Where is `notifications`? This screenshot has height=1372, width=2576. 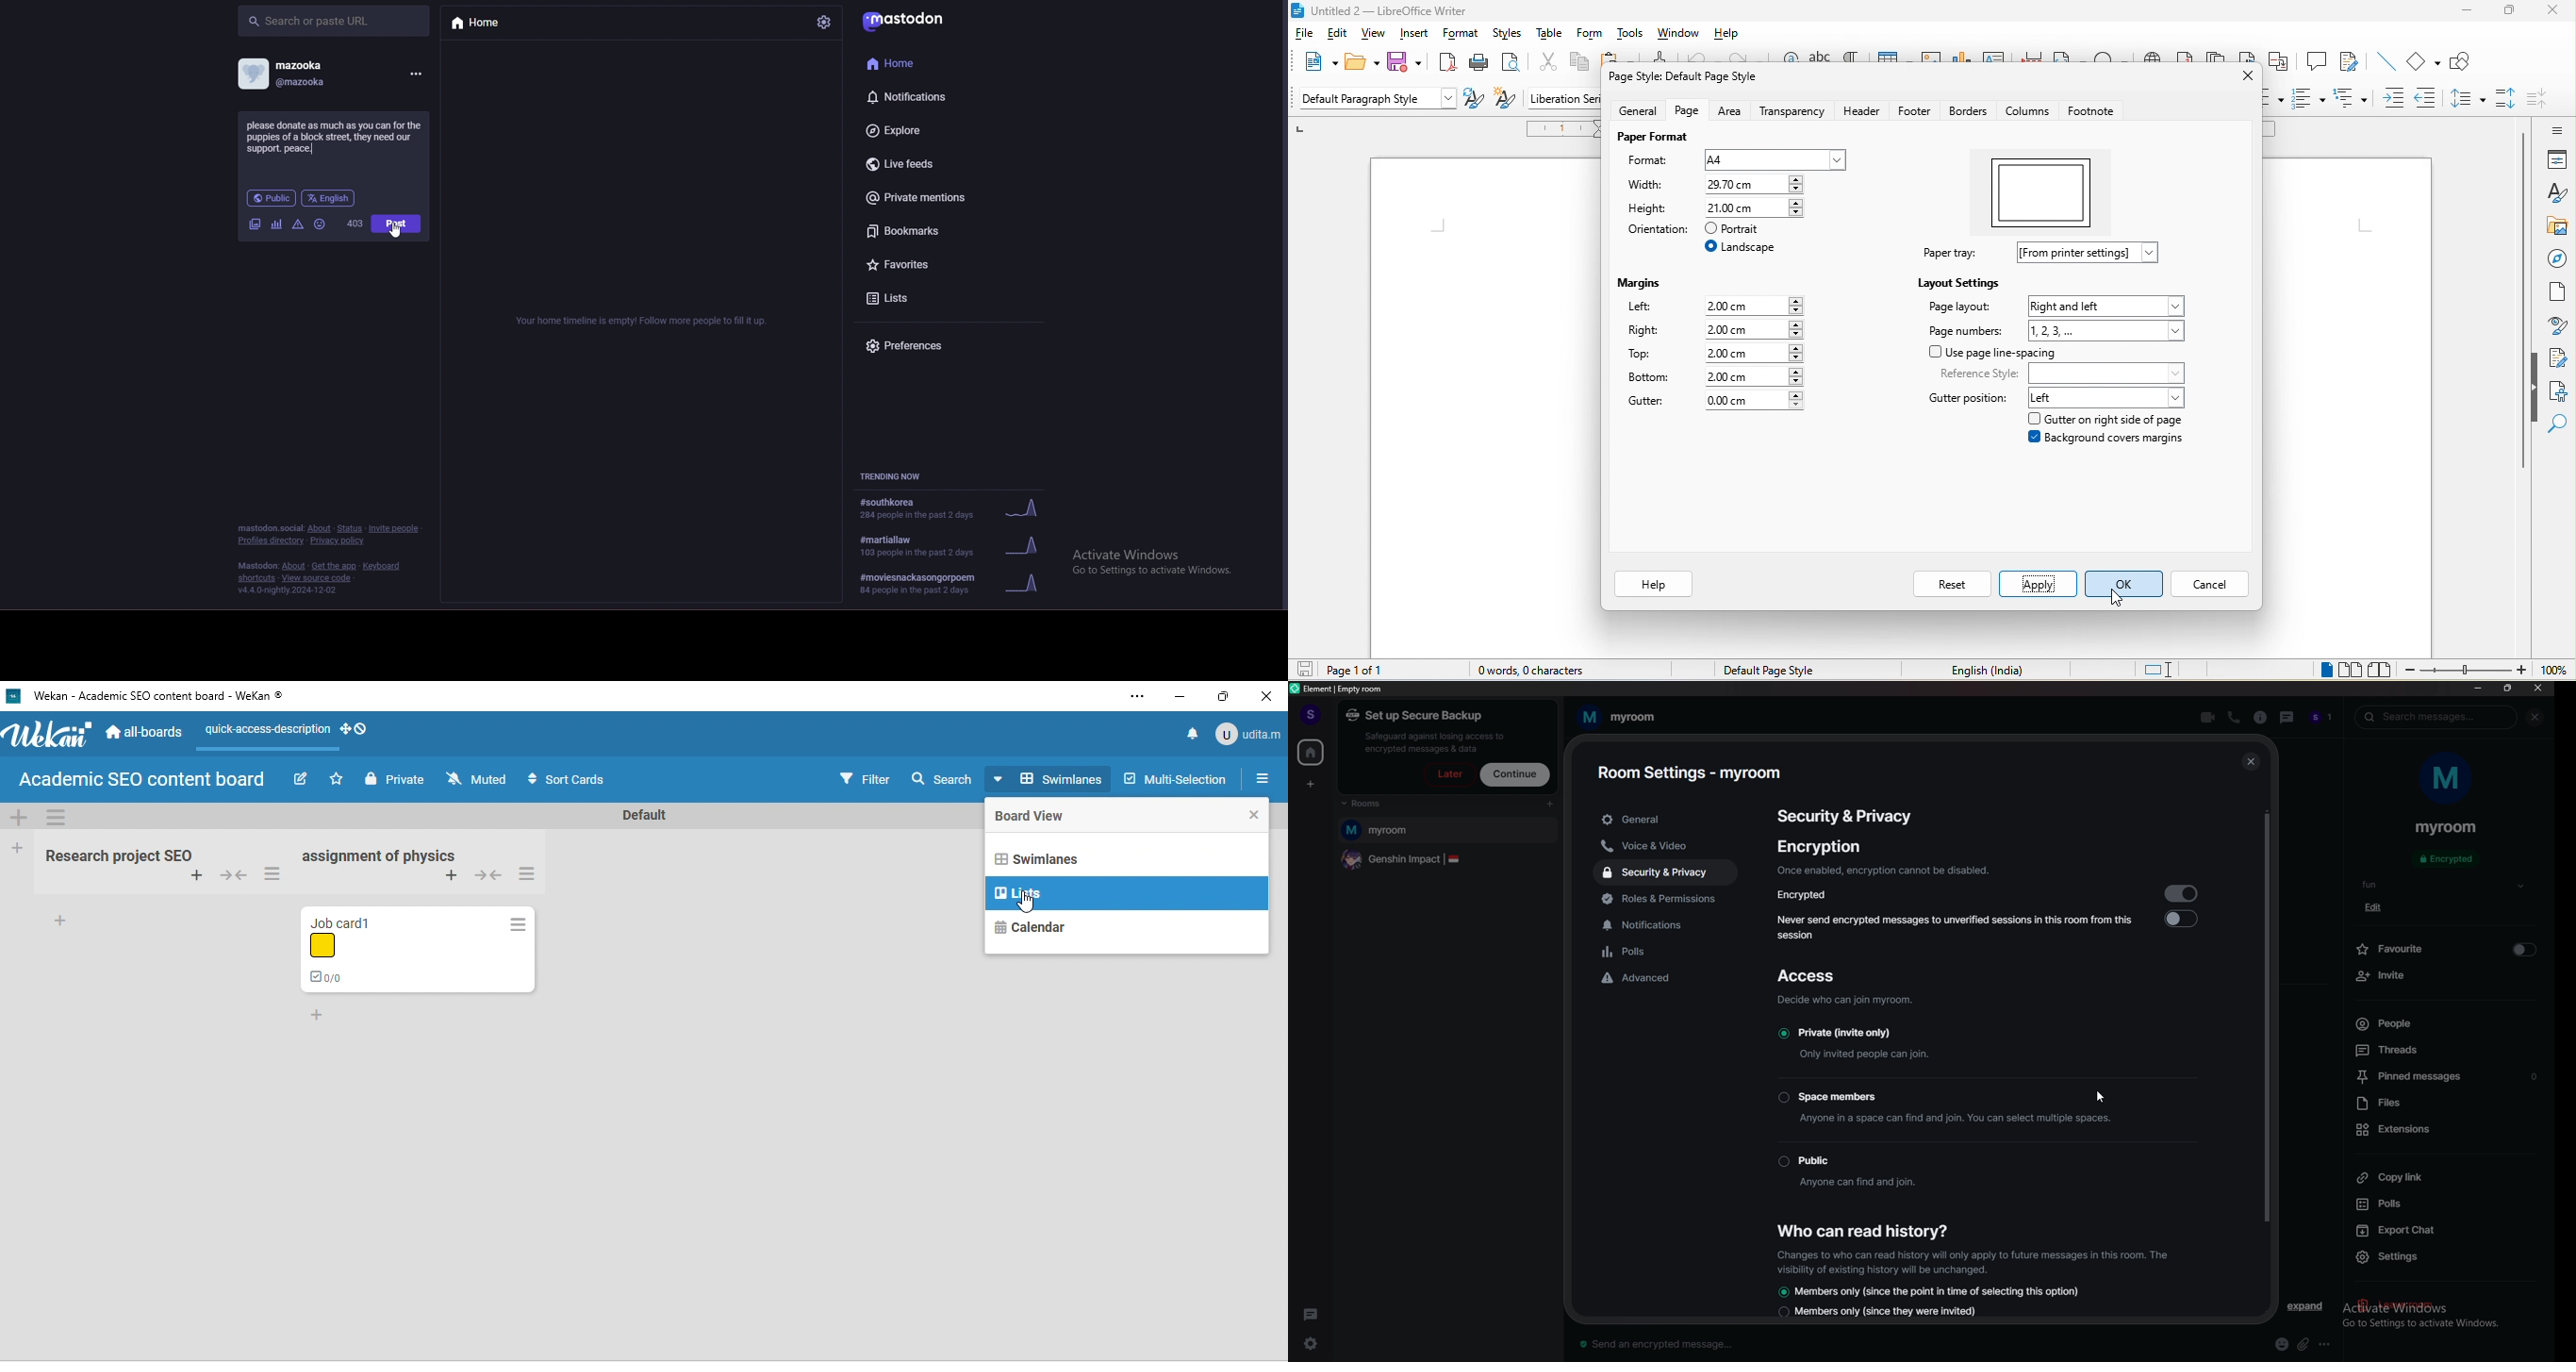
notifications is located at coordinates (1667, 925).